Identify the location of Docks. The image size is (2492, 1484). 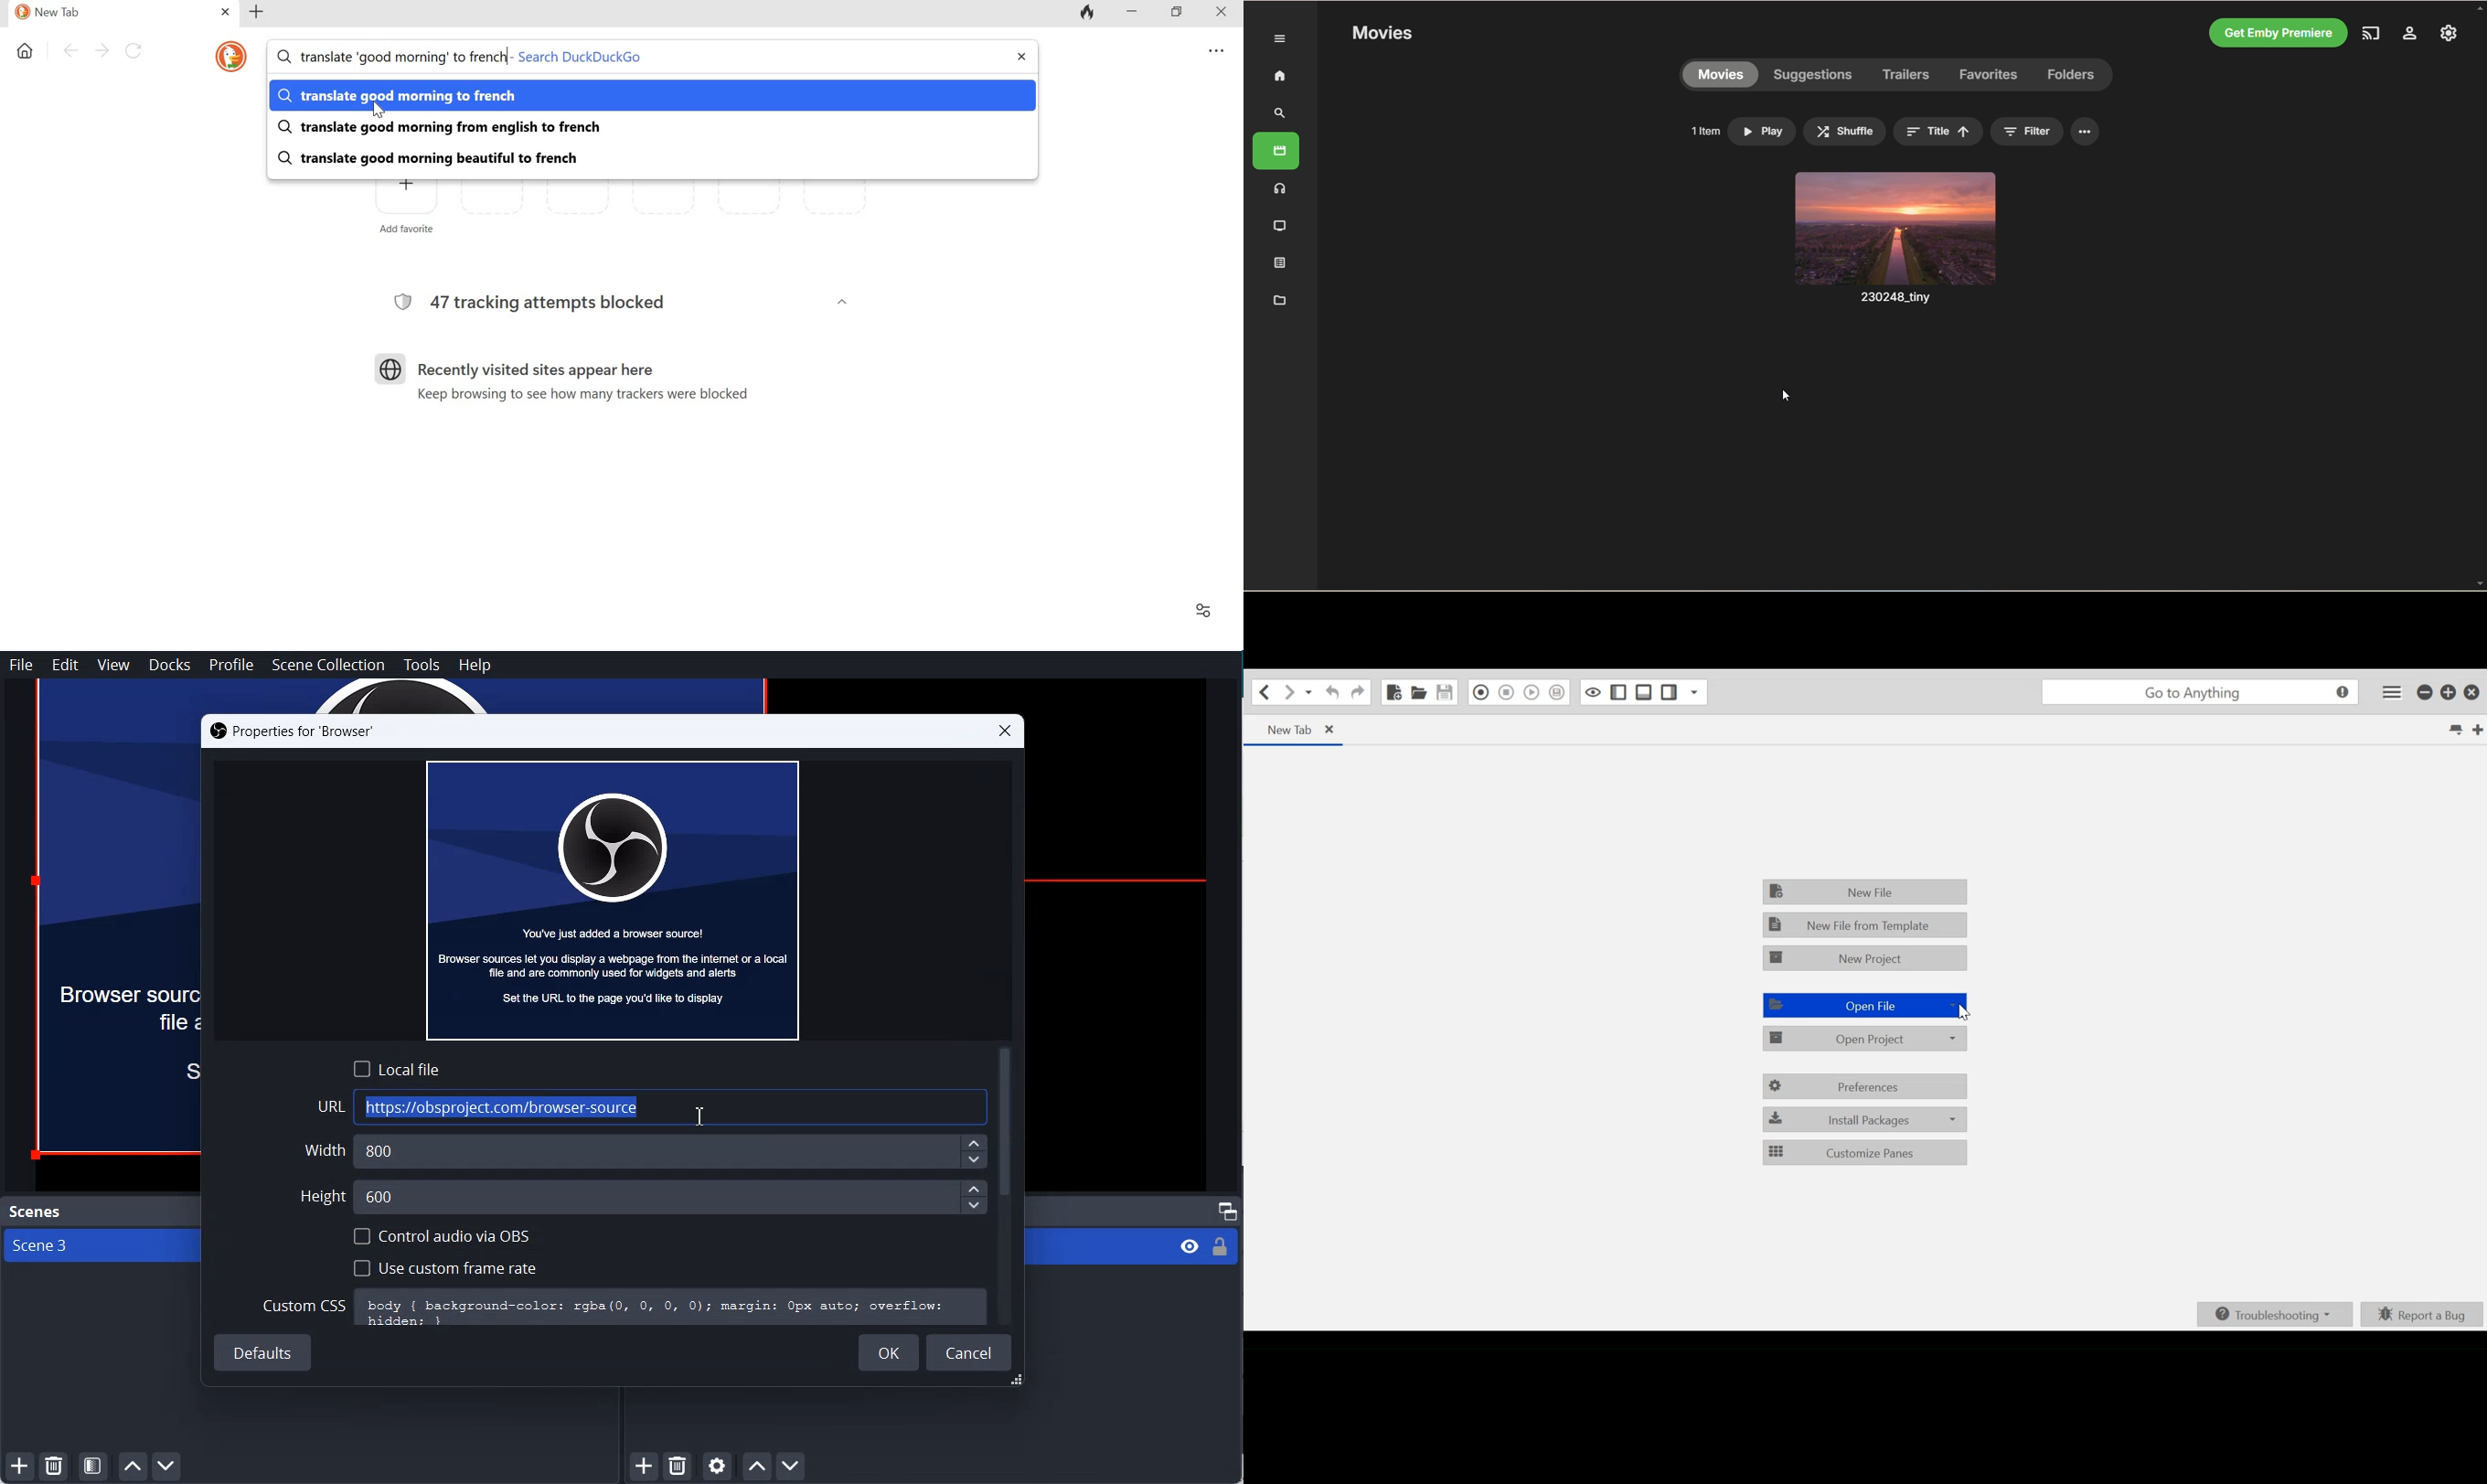
(170, 665).